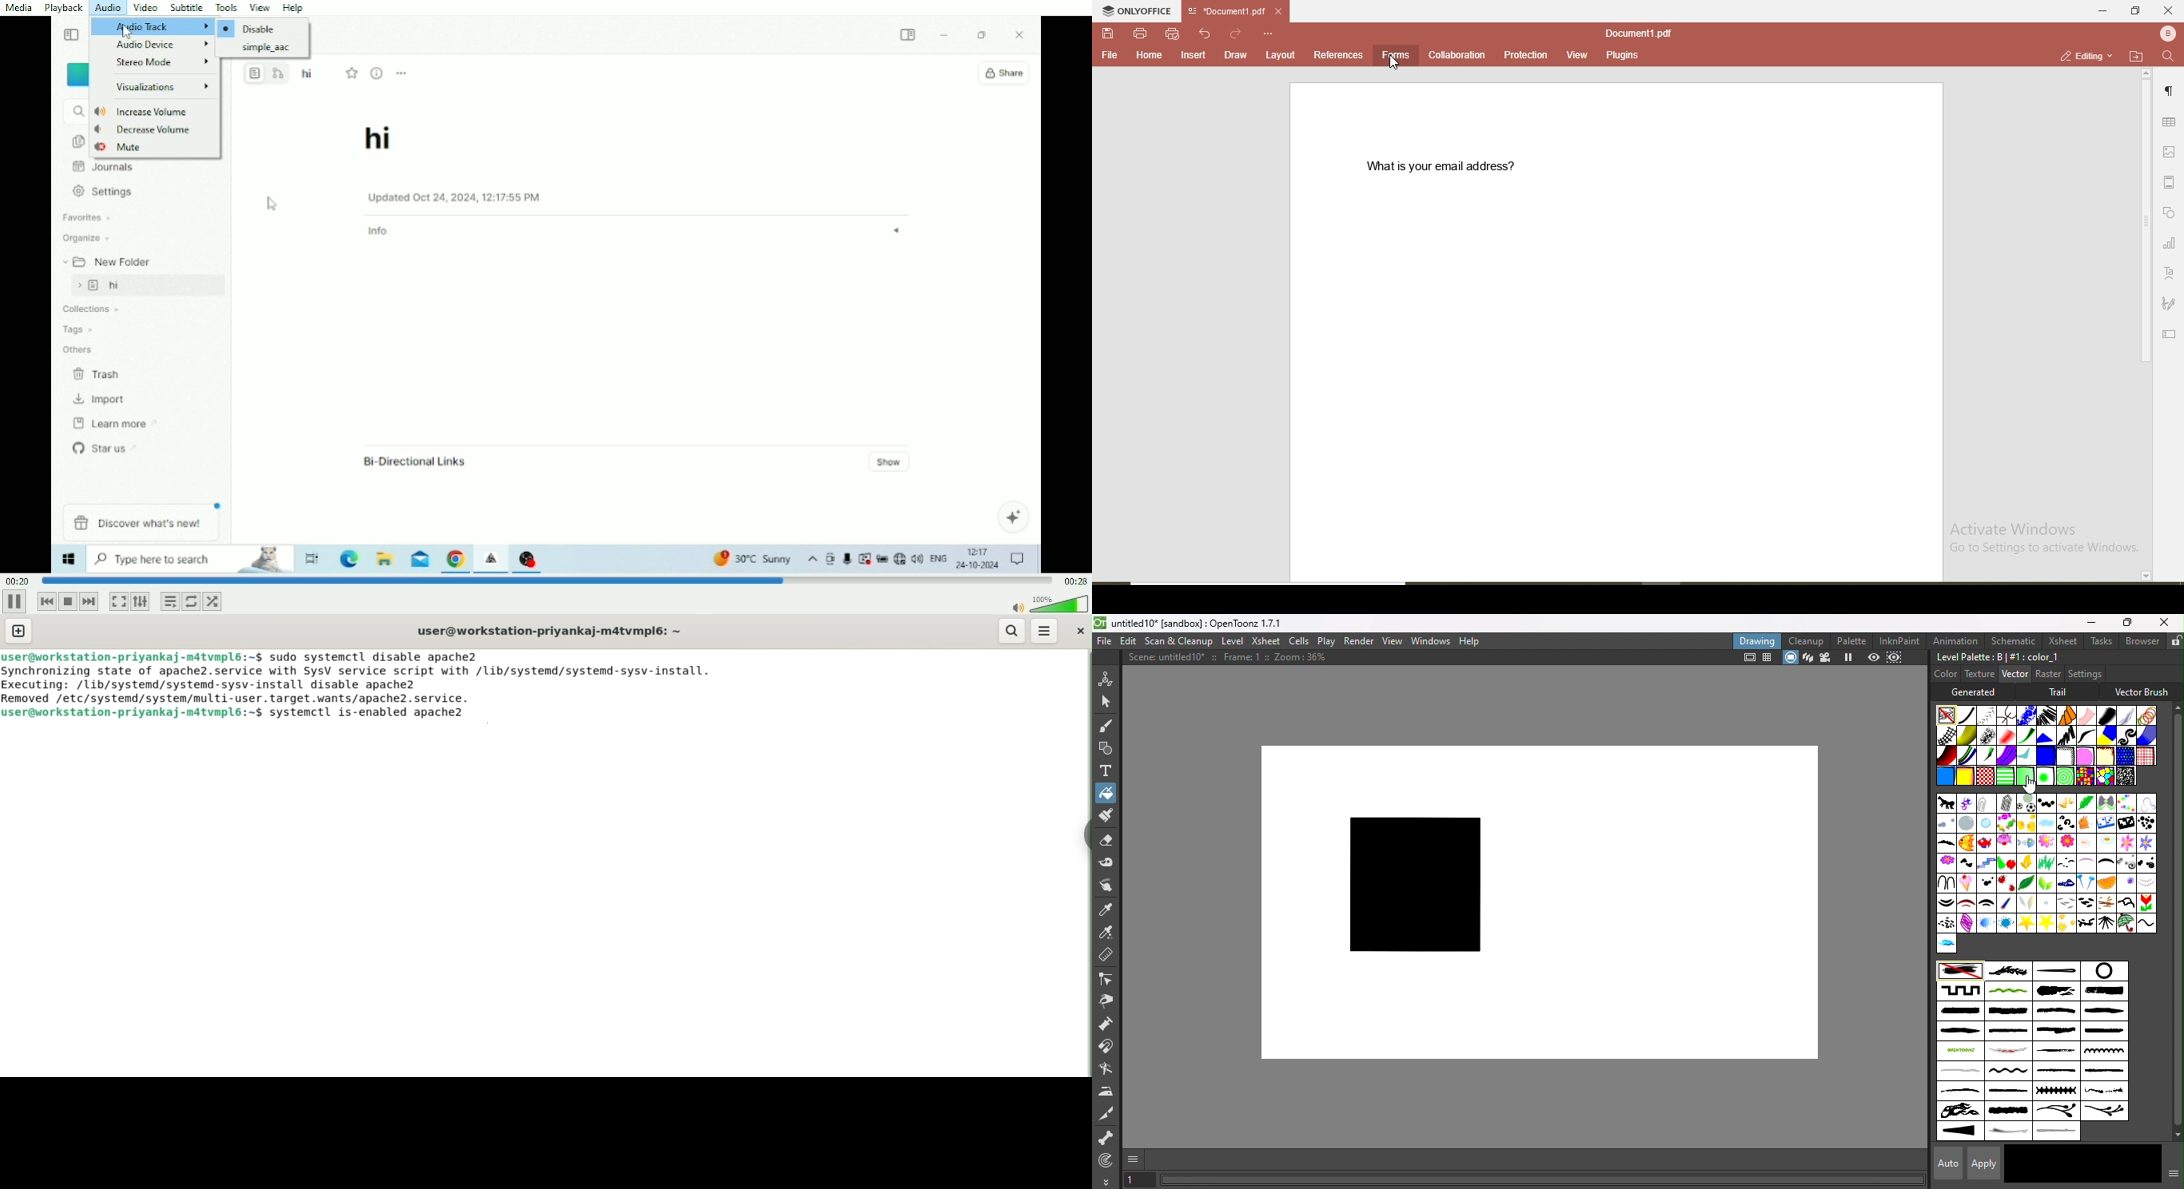 The height and width of the screenshot is (1204, 2184). Describe the element at coordinates (20, 8) in the screenshot. I see `Media` at that location.